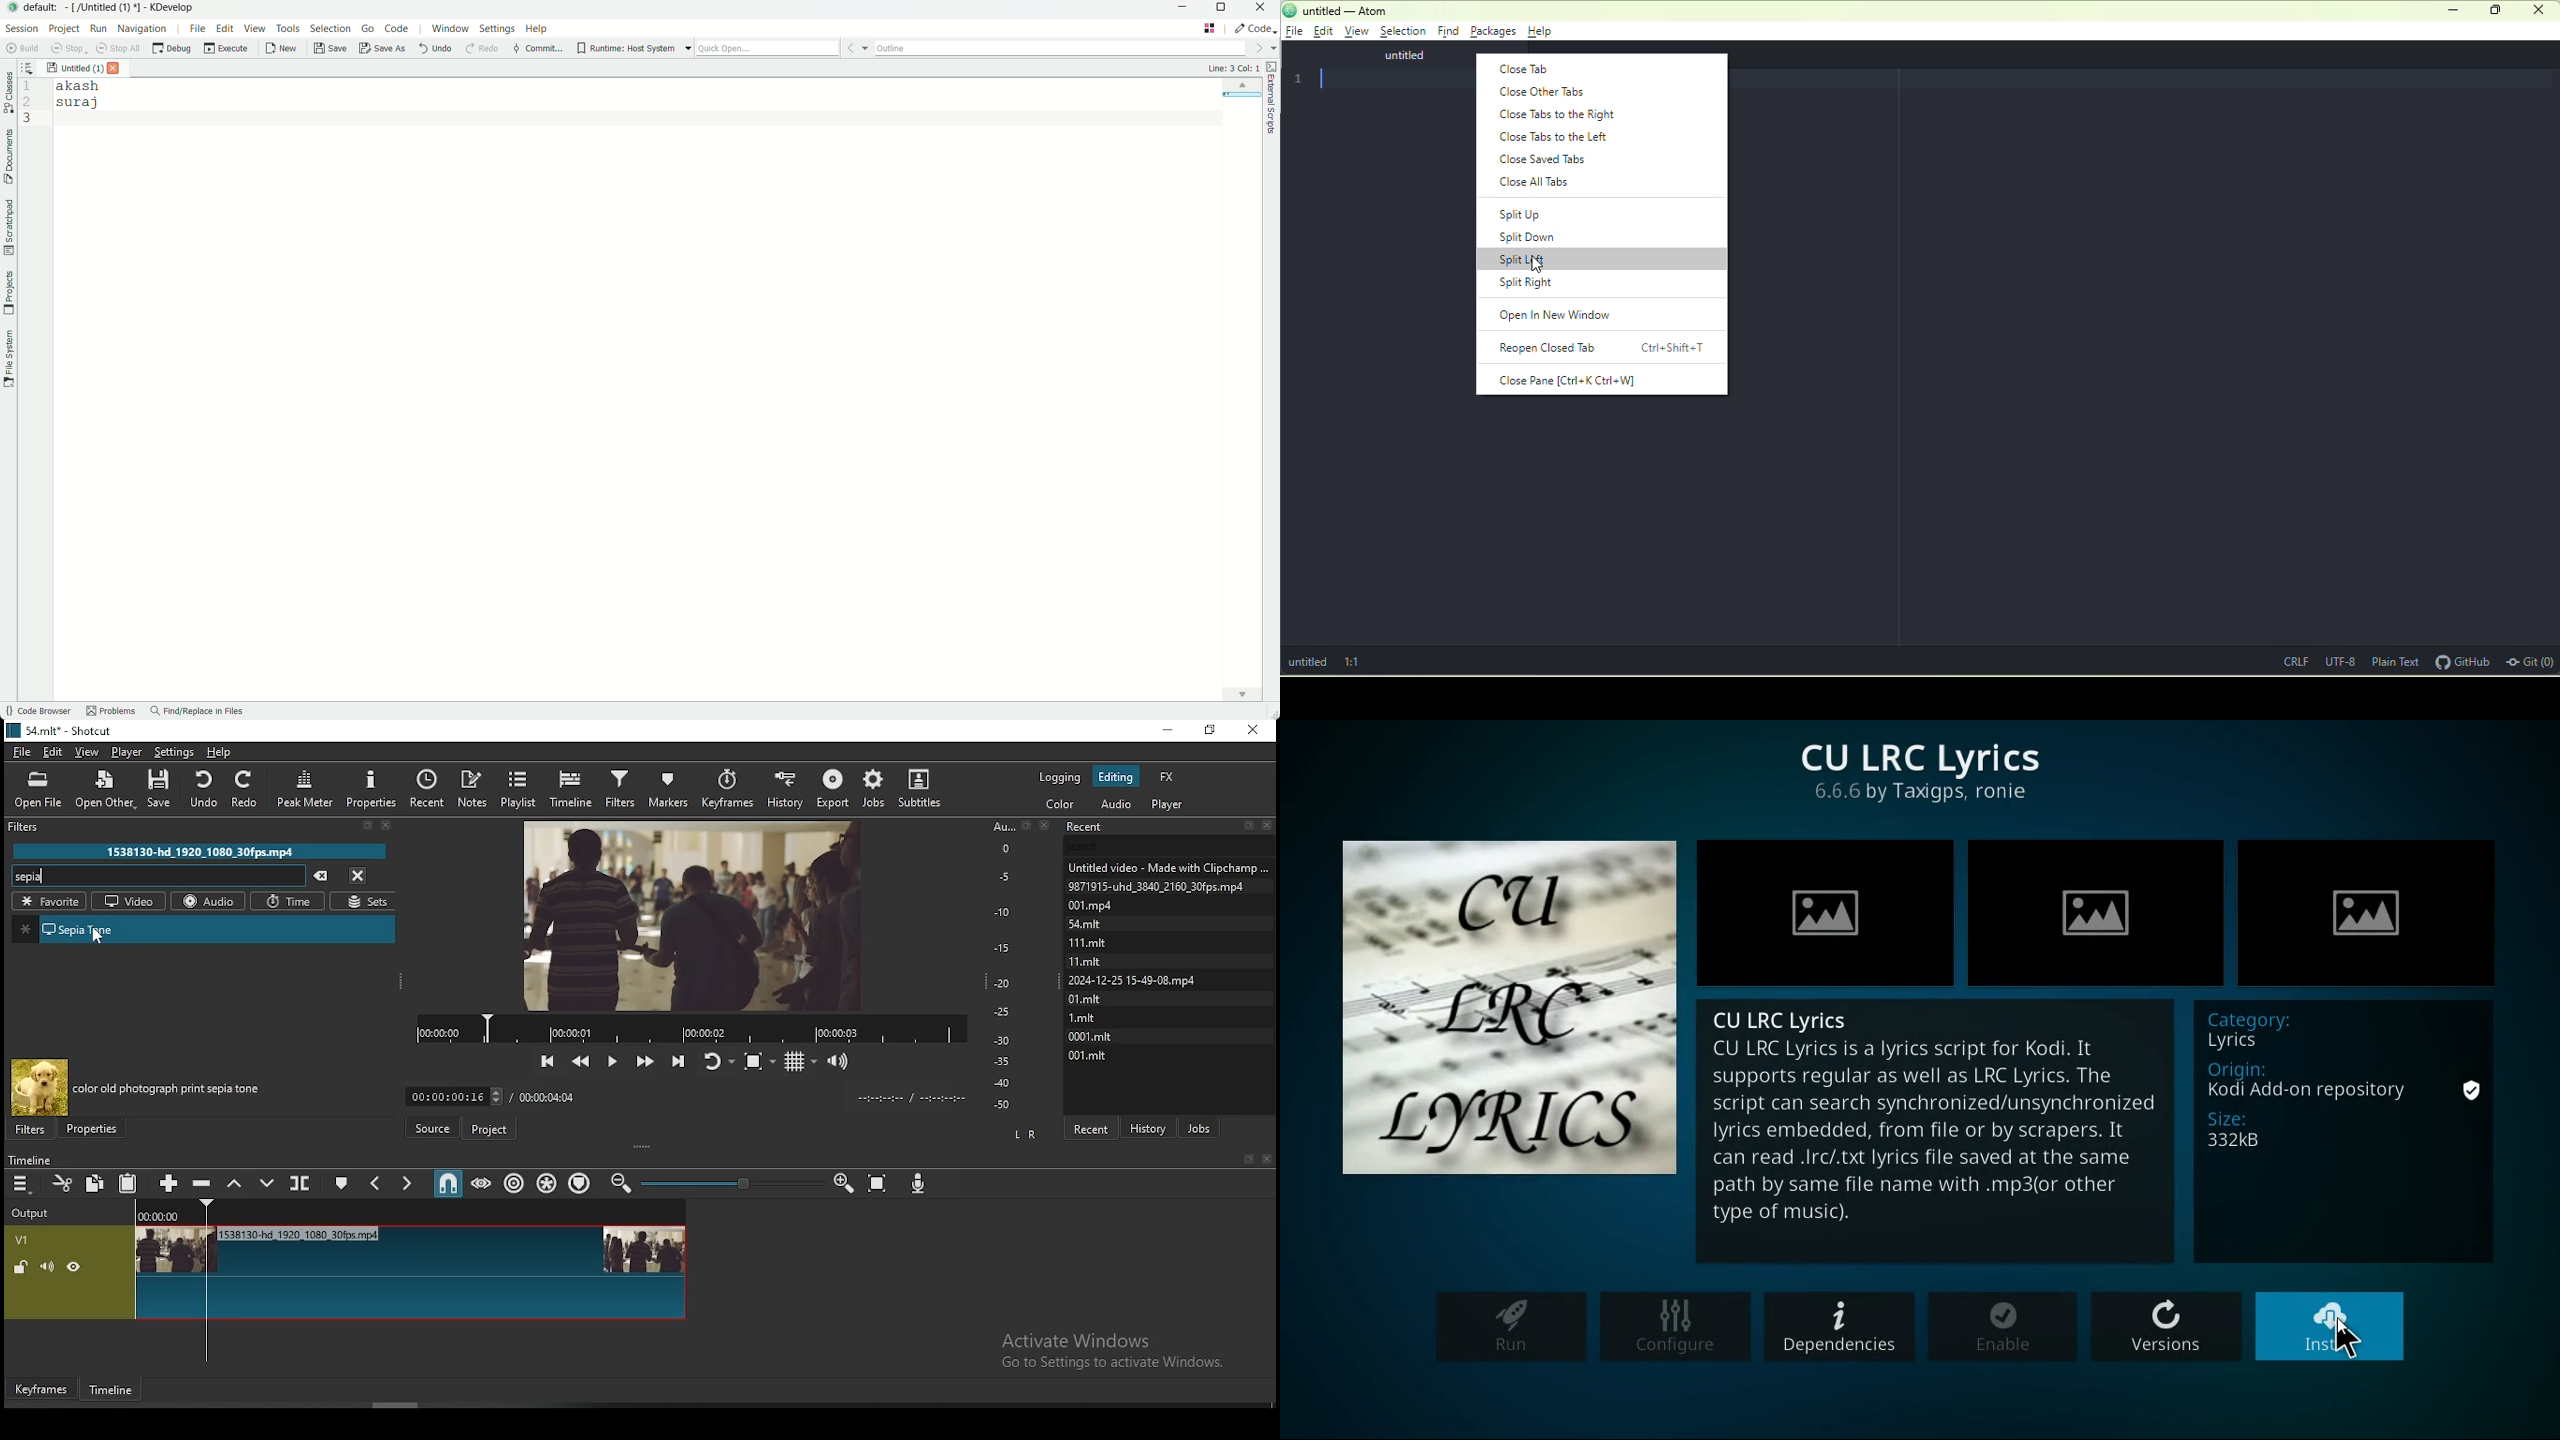 The image size is (2576, 1456). I want to click on timeline, so click(112, 1393).